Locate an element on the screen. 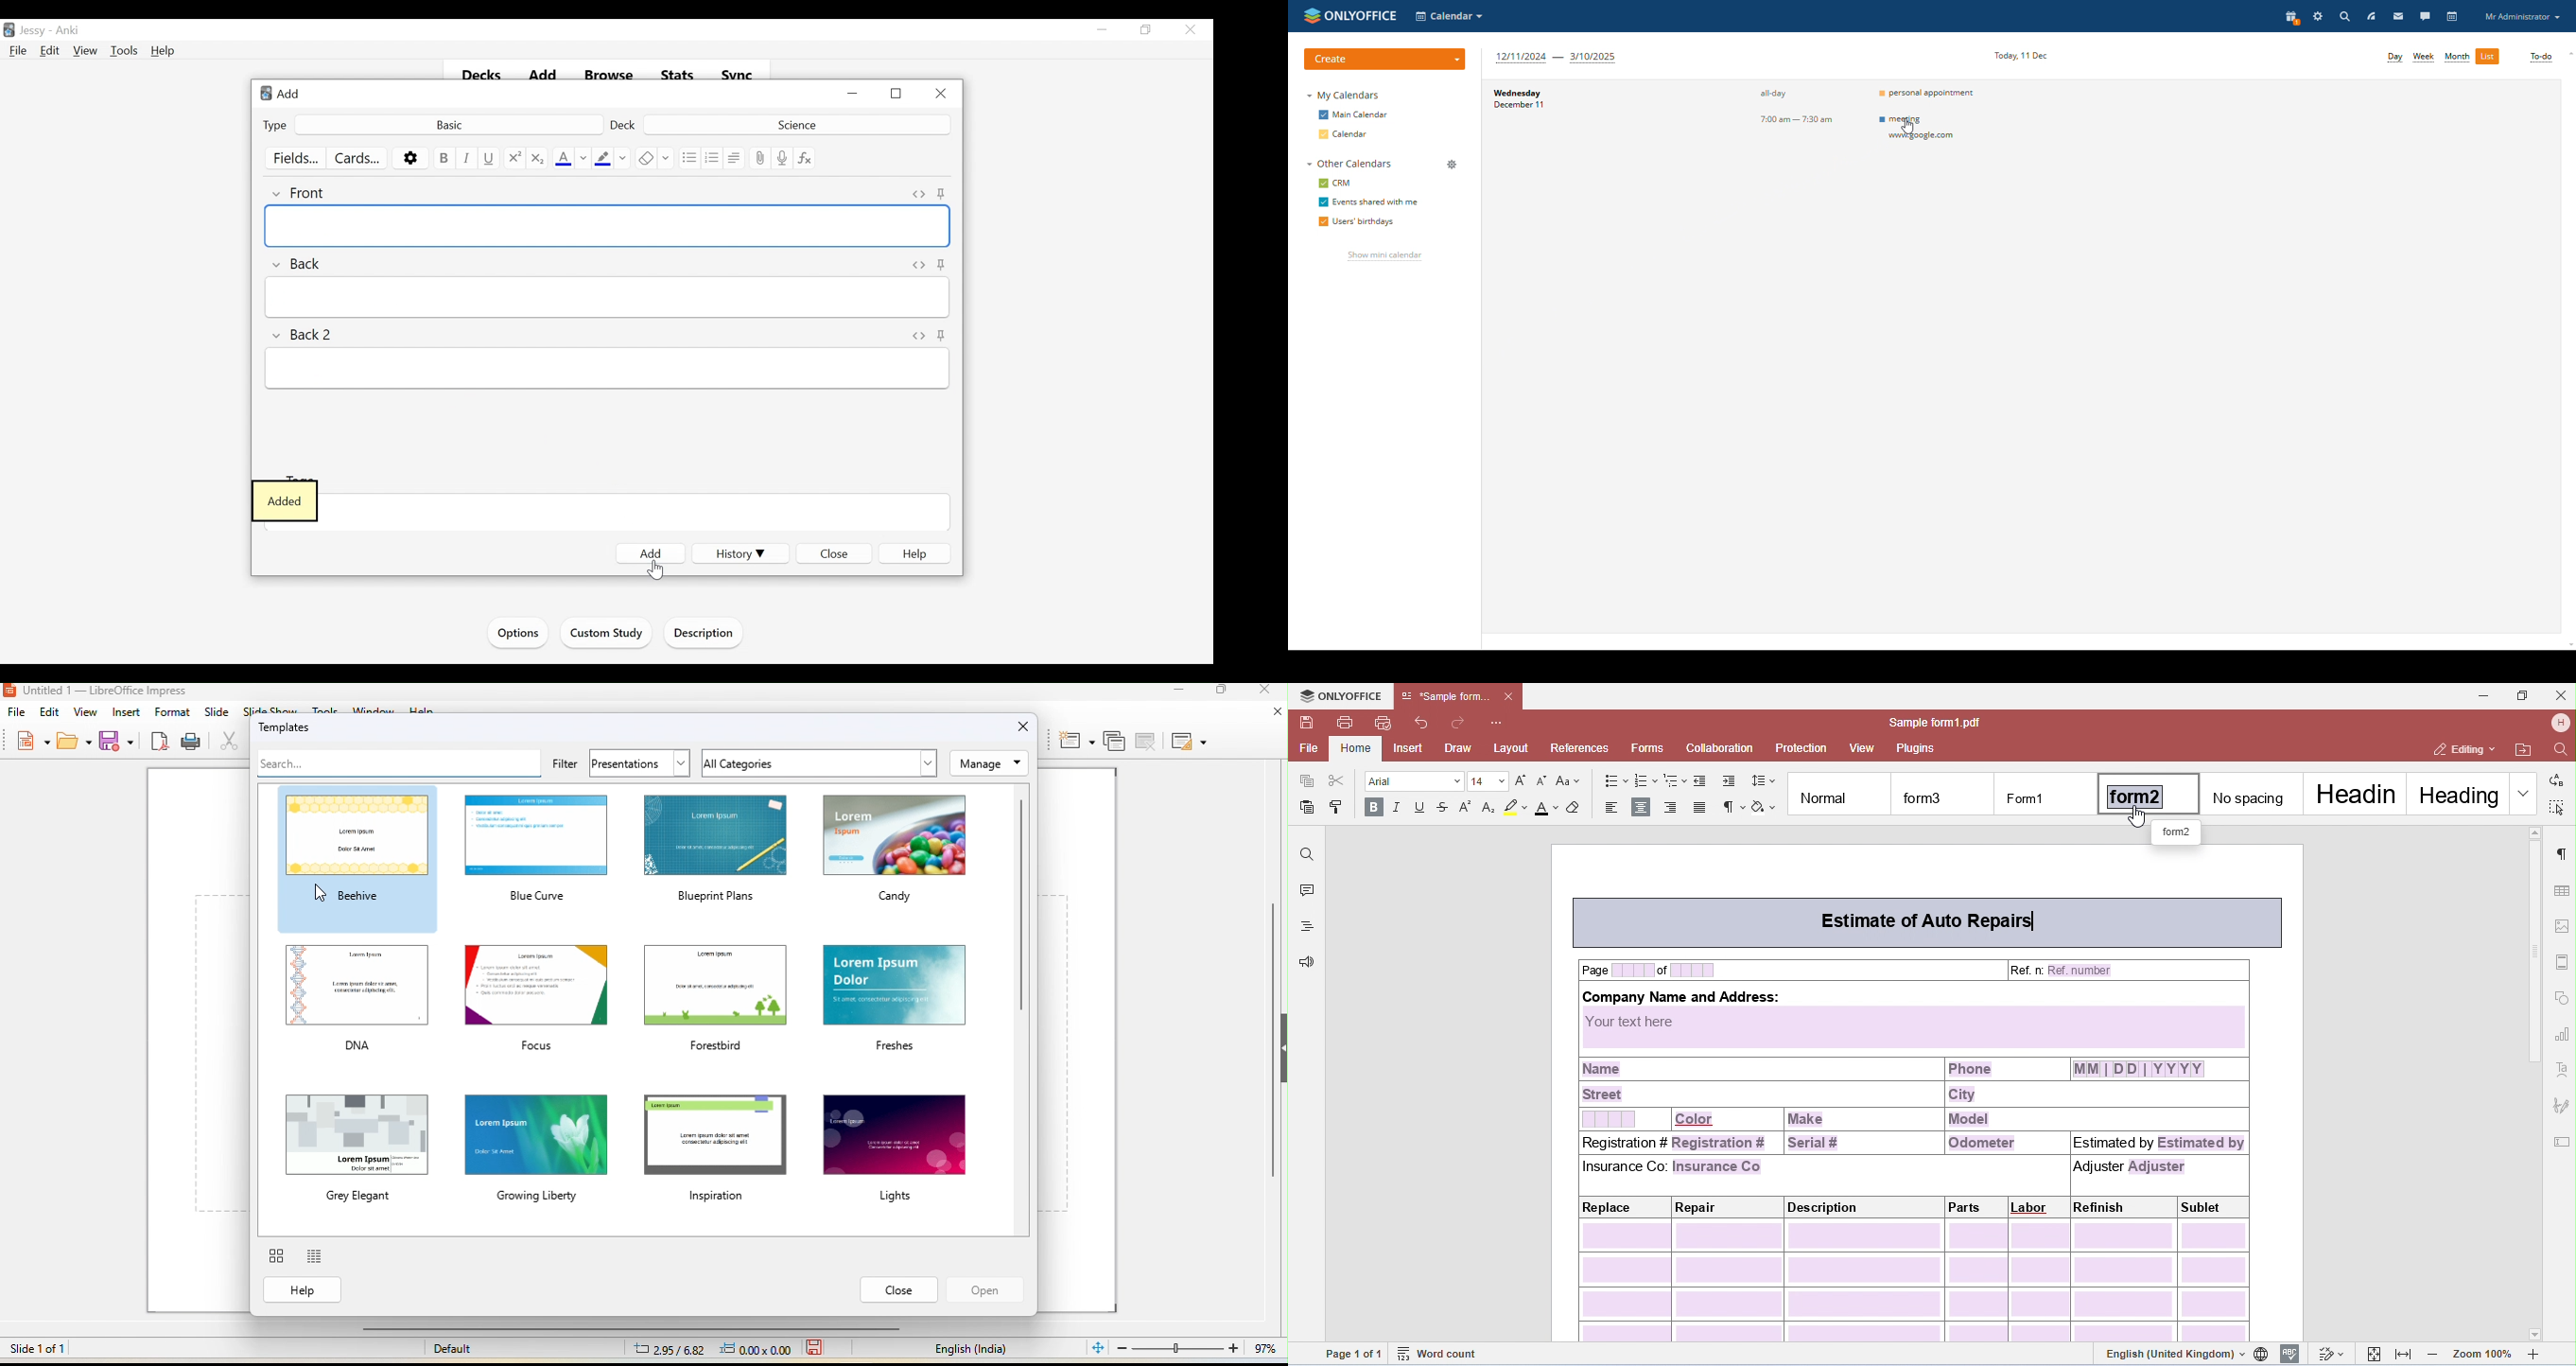 This screenshot has height=1372, width=2576. Close is located at coordinates (940, 94).